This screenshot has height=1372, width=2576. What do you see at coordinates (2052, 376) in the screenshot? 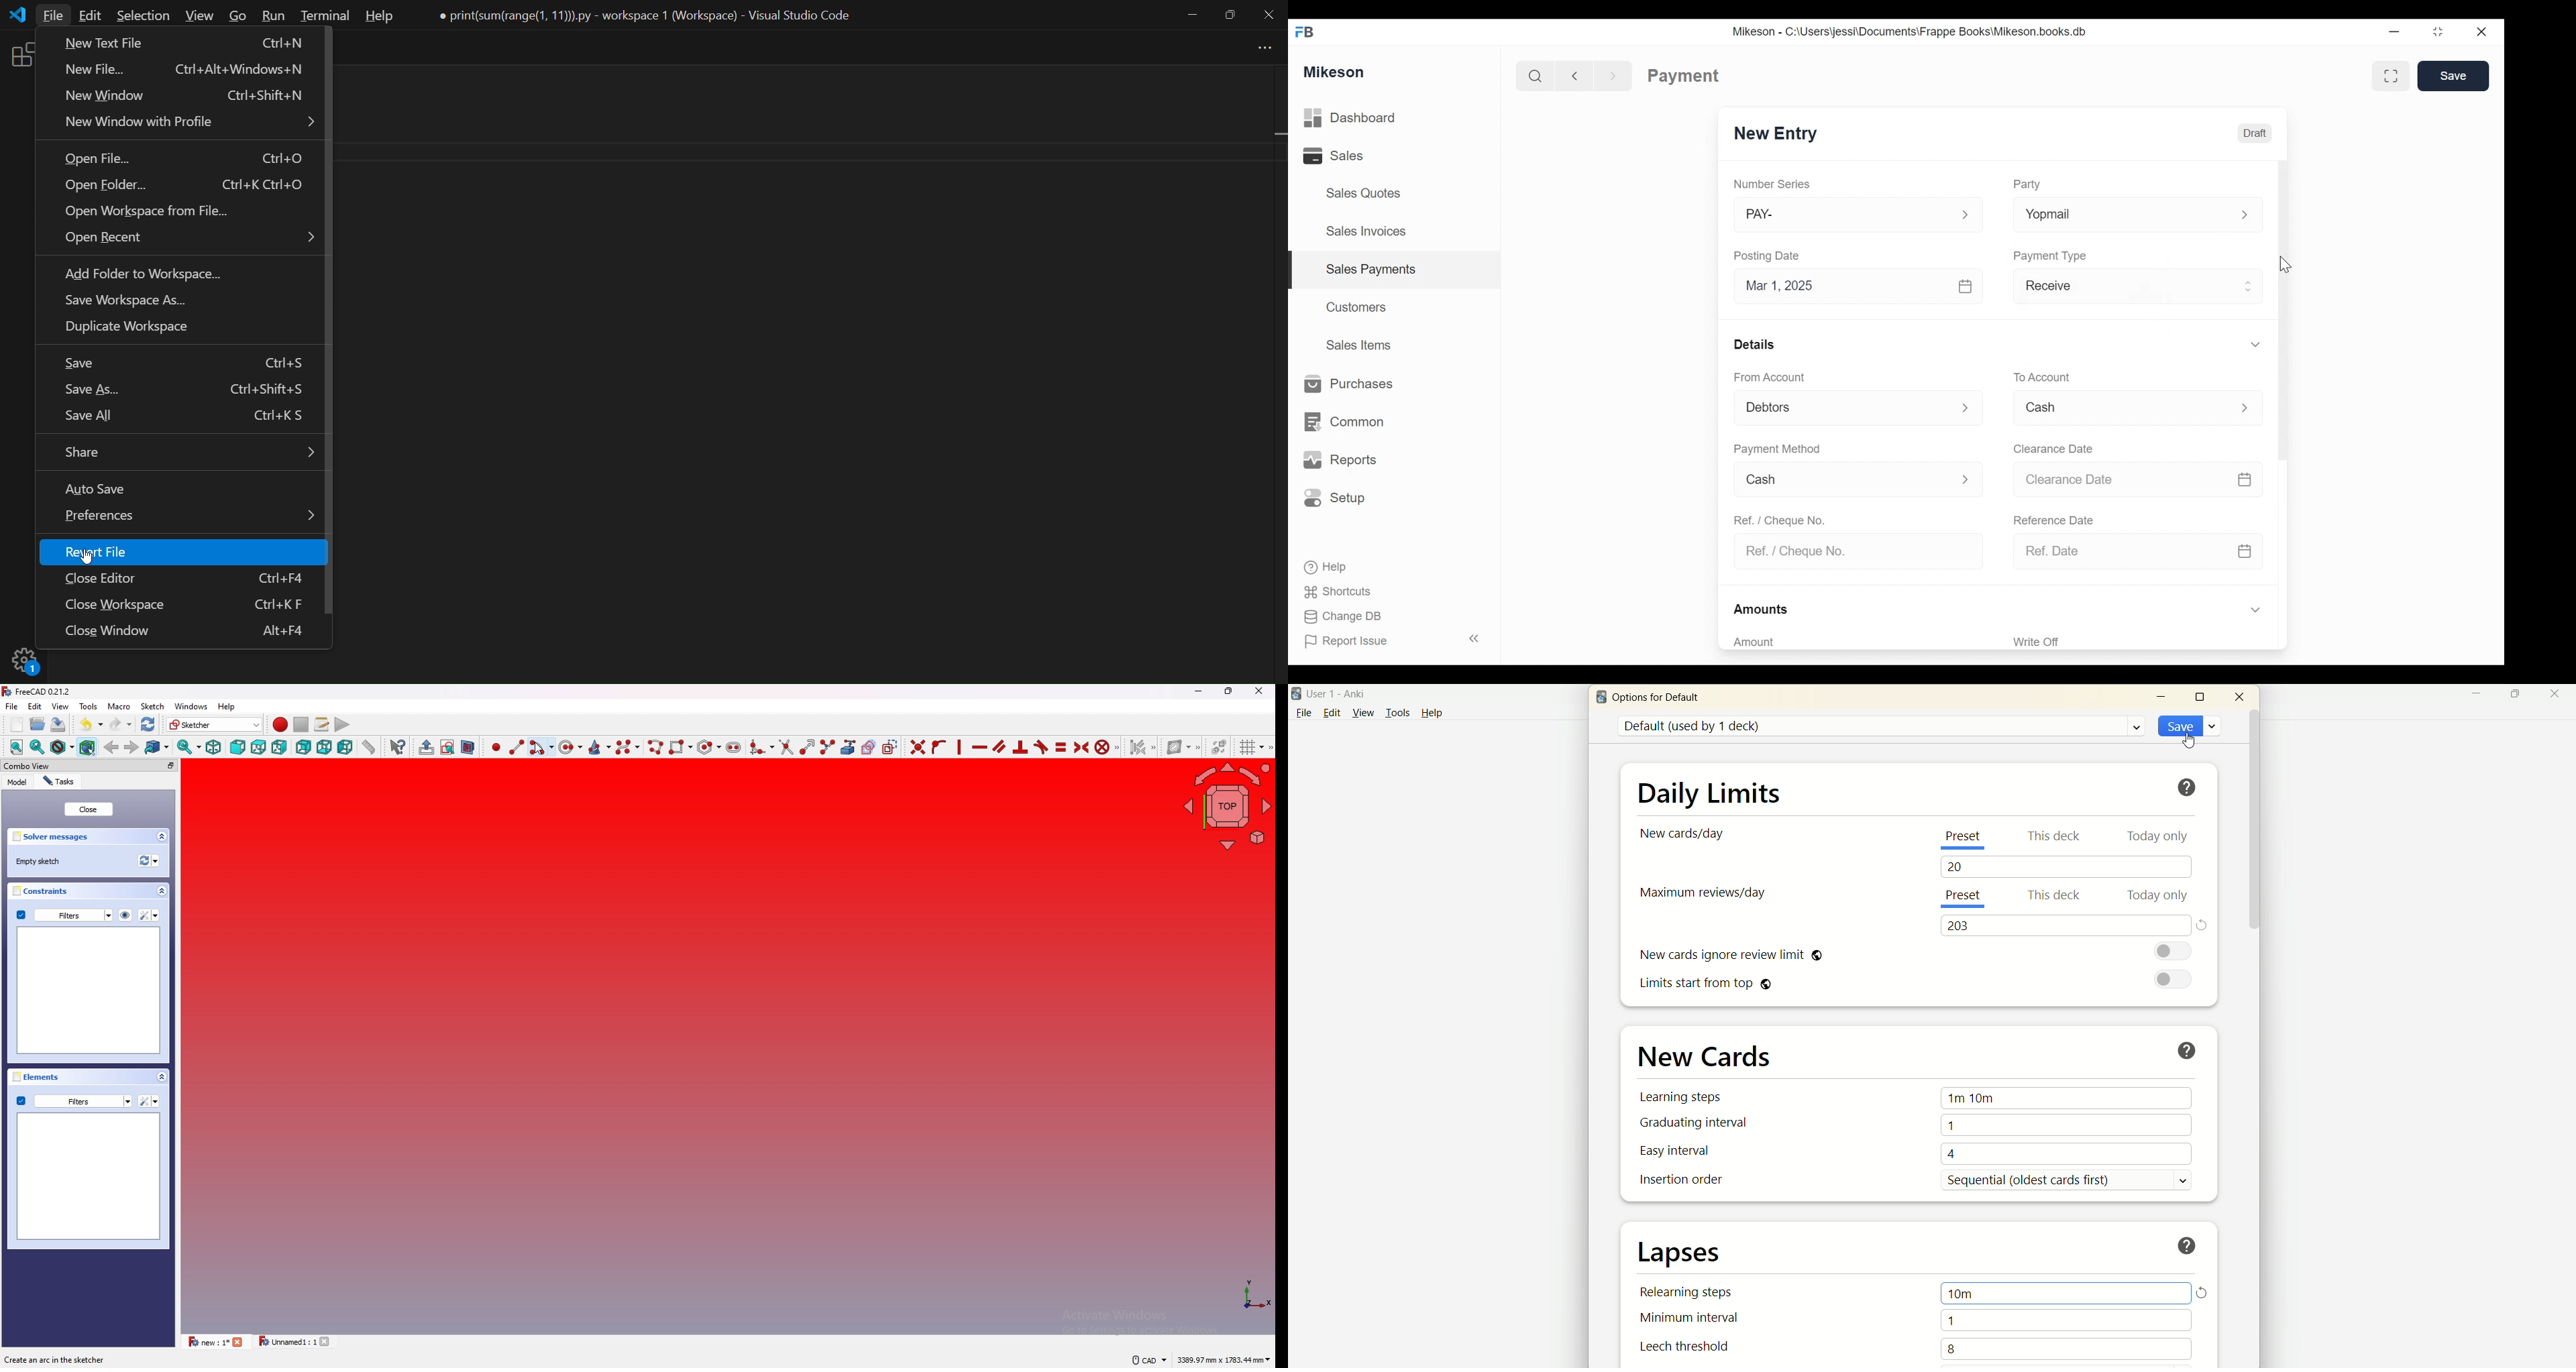
I see `To account` at bounding box center [2052, 376].